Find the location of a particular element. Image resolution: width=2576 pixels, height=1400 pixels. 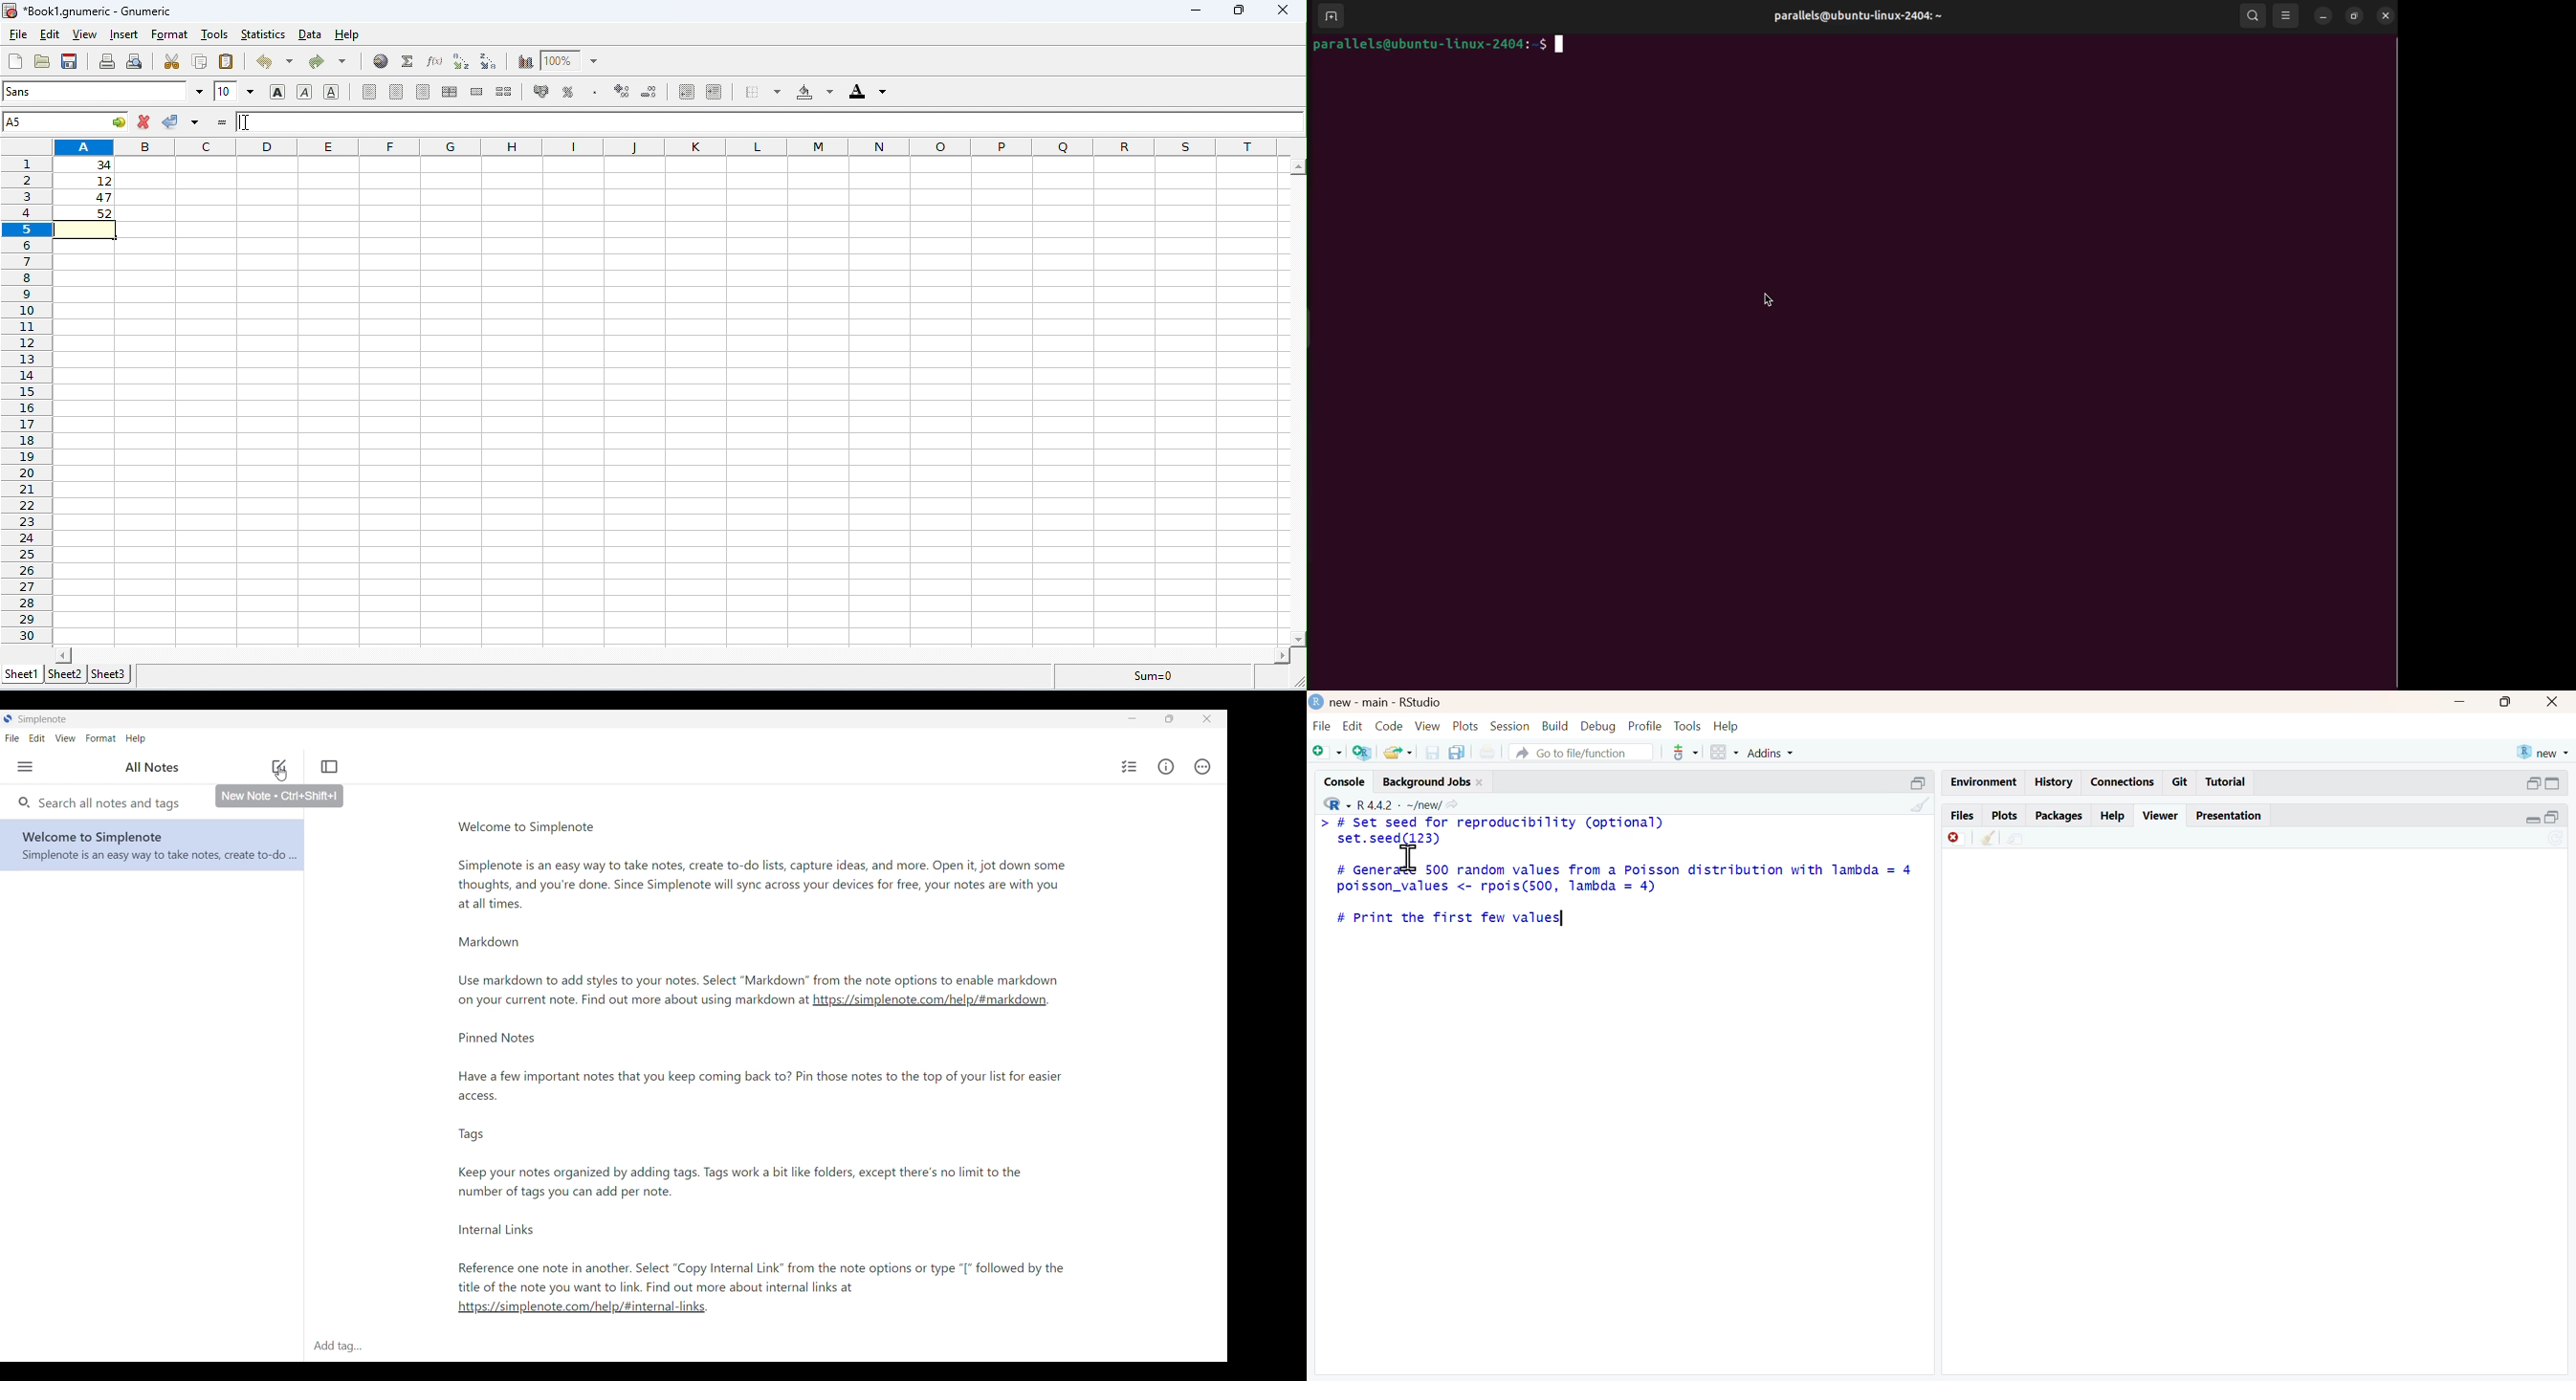

format is located at coordinates (169, 35).